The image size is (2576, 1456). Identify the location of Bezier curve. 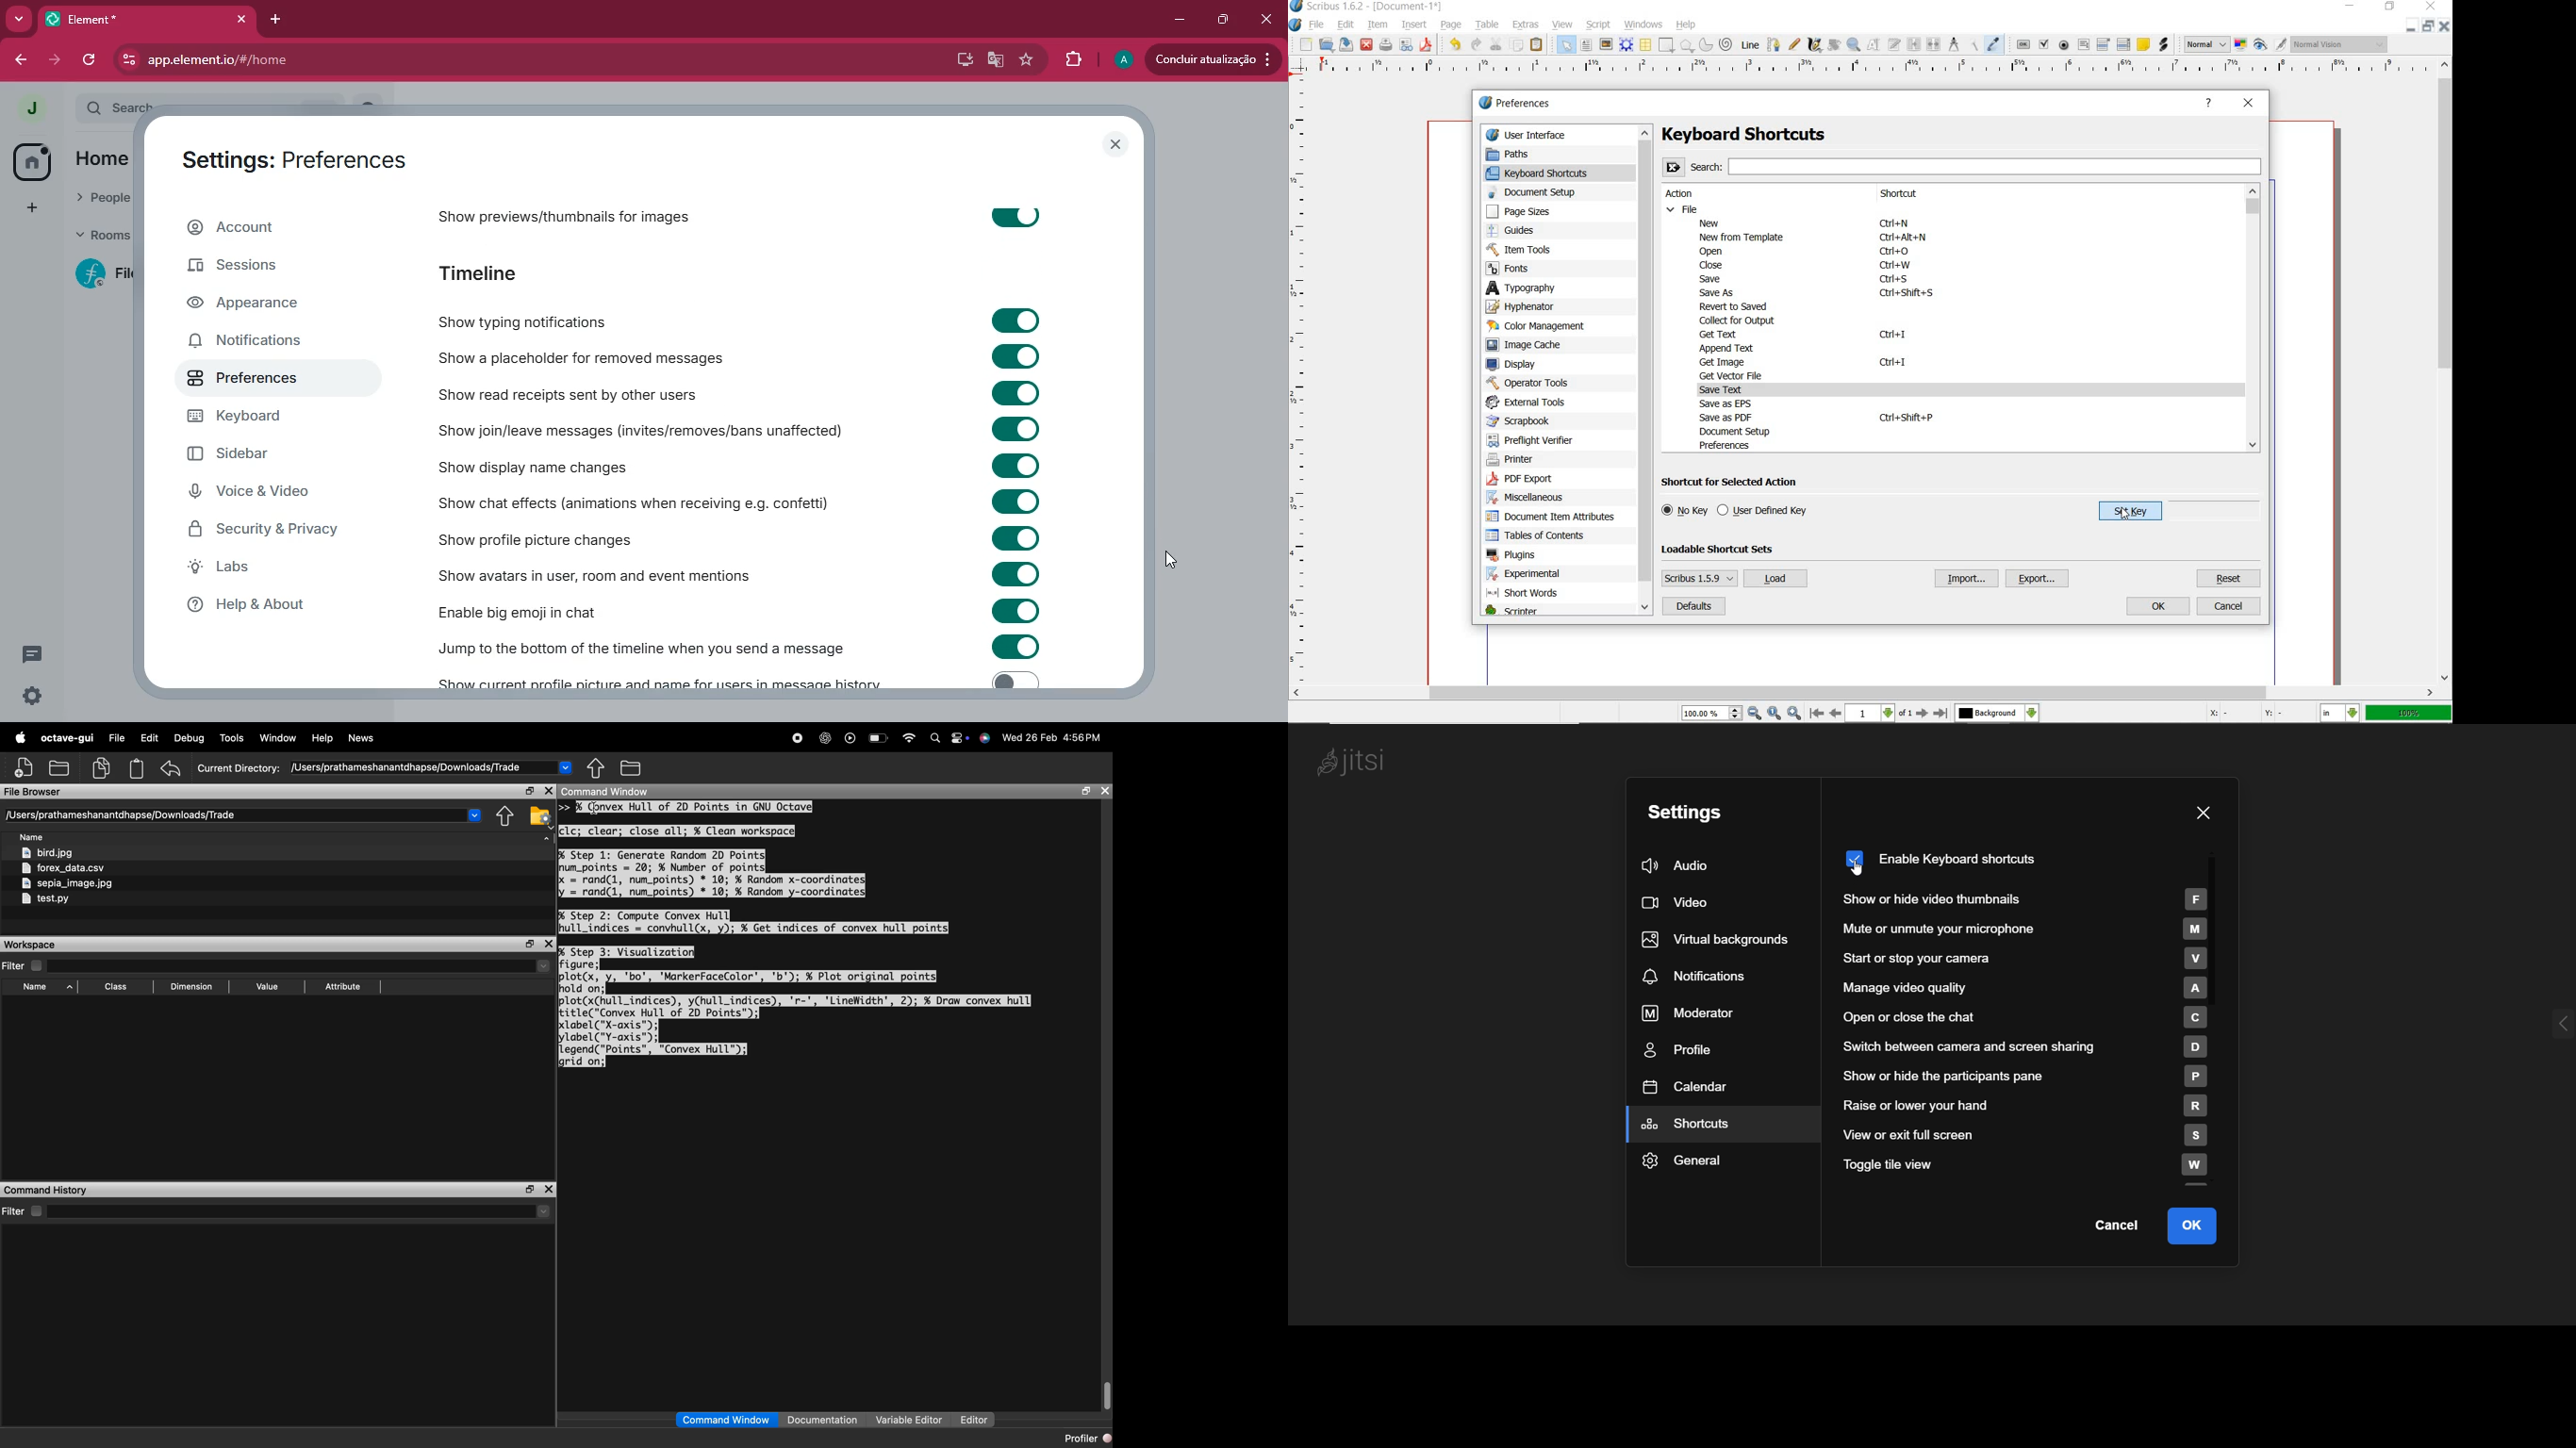
(1774, 45).